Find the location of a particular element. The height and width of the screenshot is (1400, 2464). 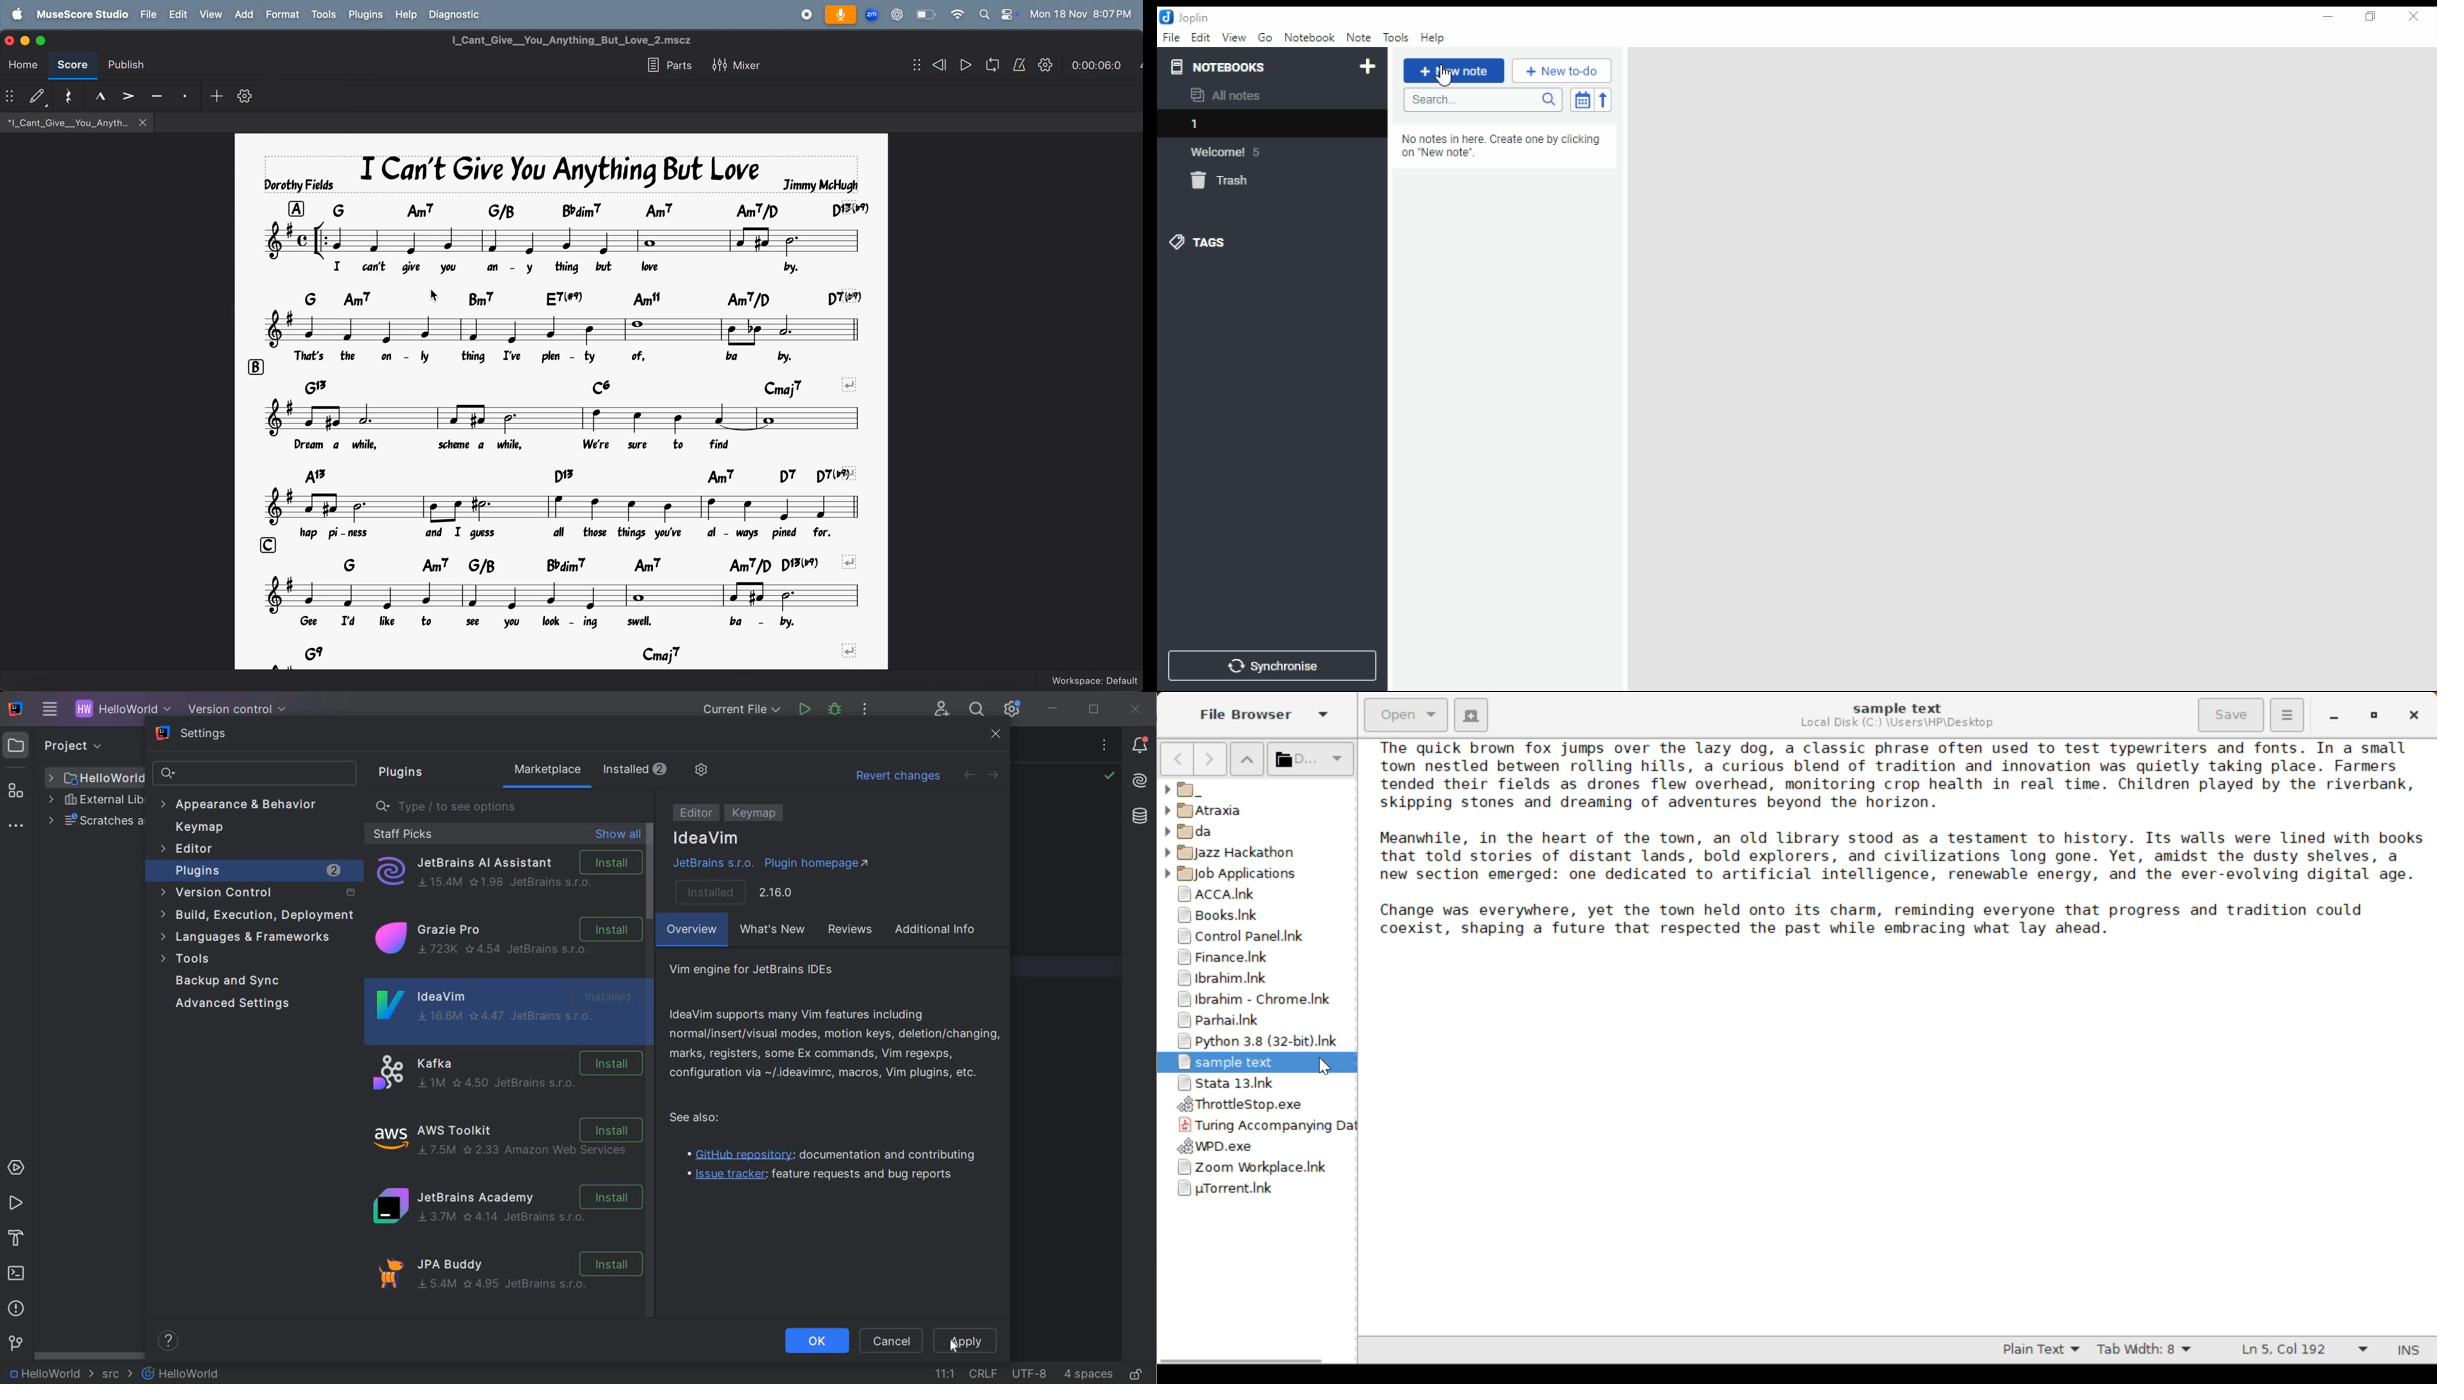

RUN is located at coordinates (16, 1204).